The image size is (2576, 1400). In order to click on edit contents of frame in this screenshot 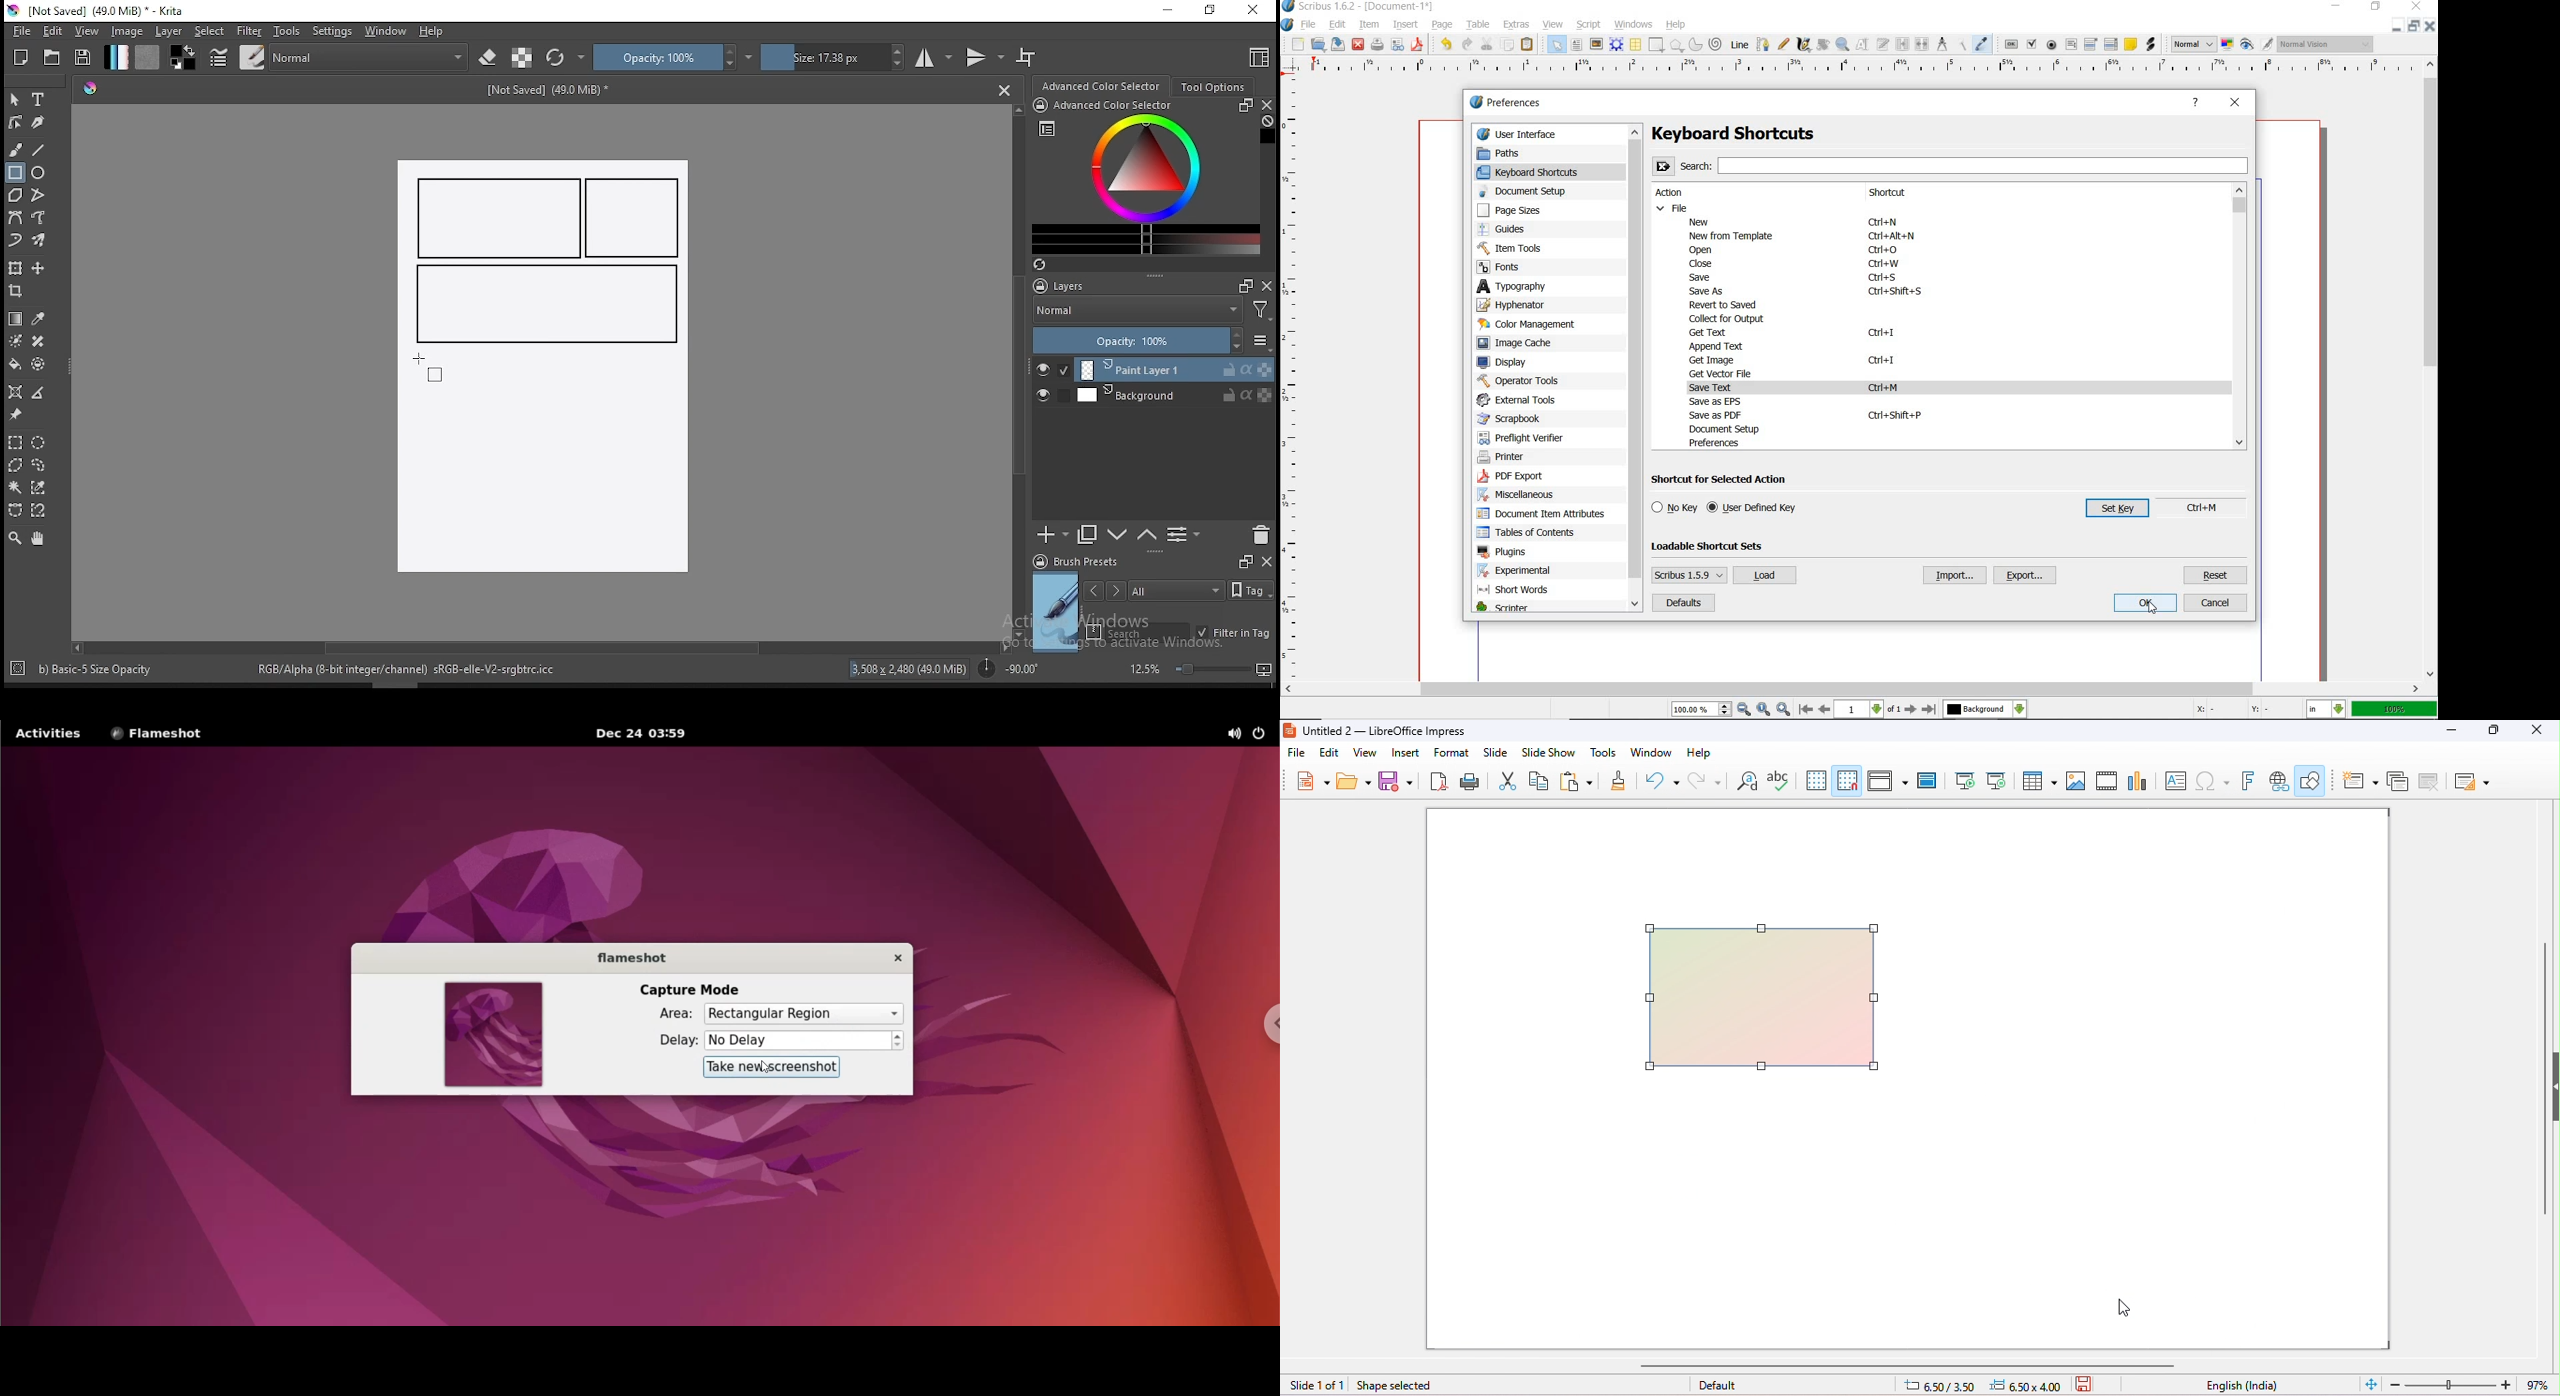, I will do `click(1863, 44)`.